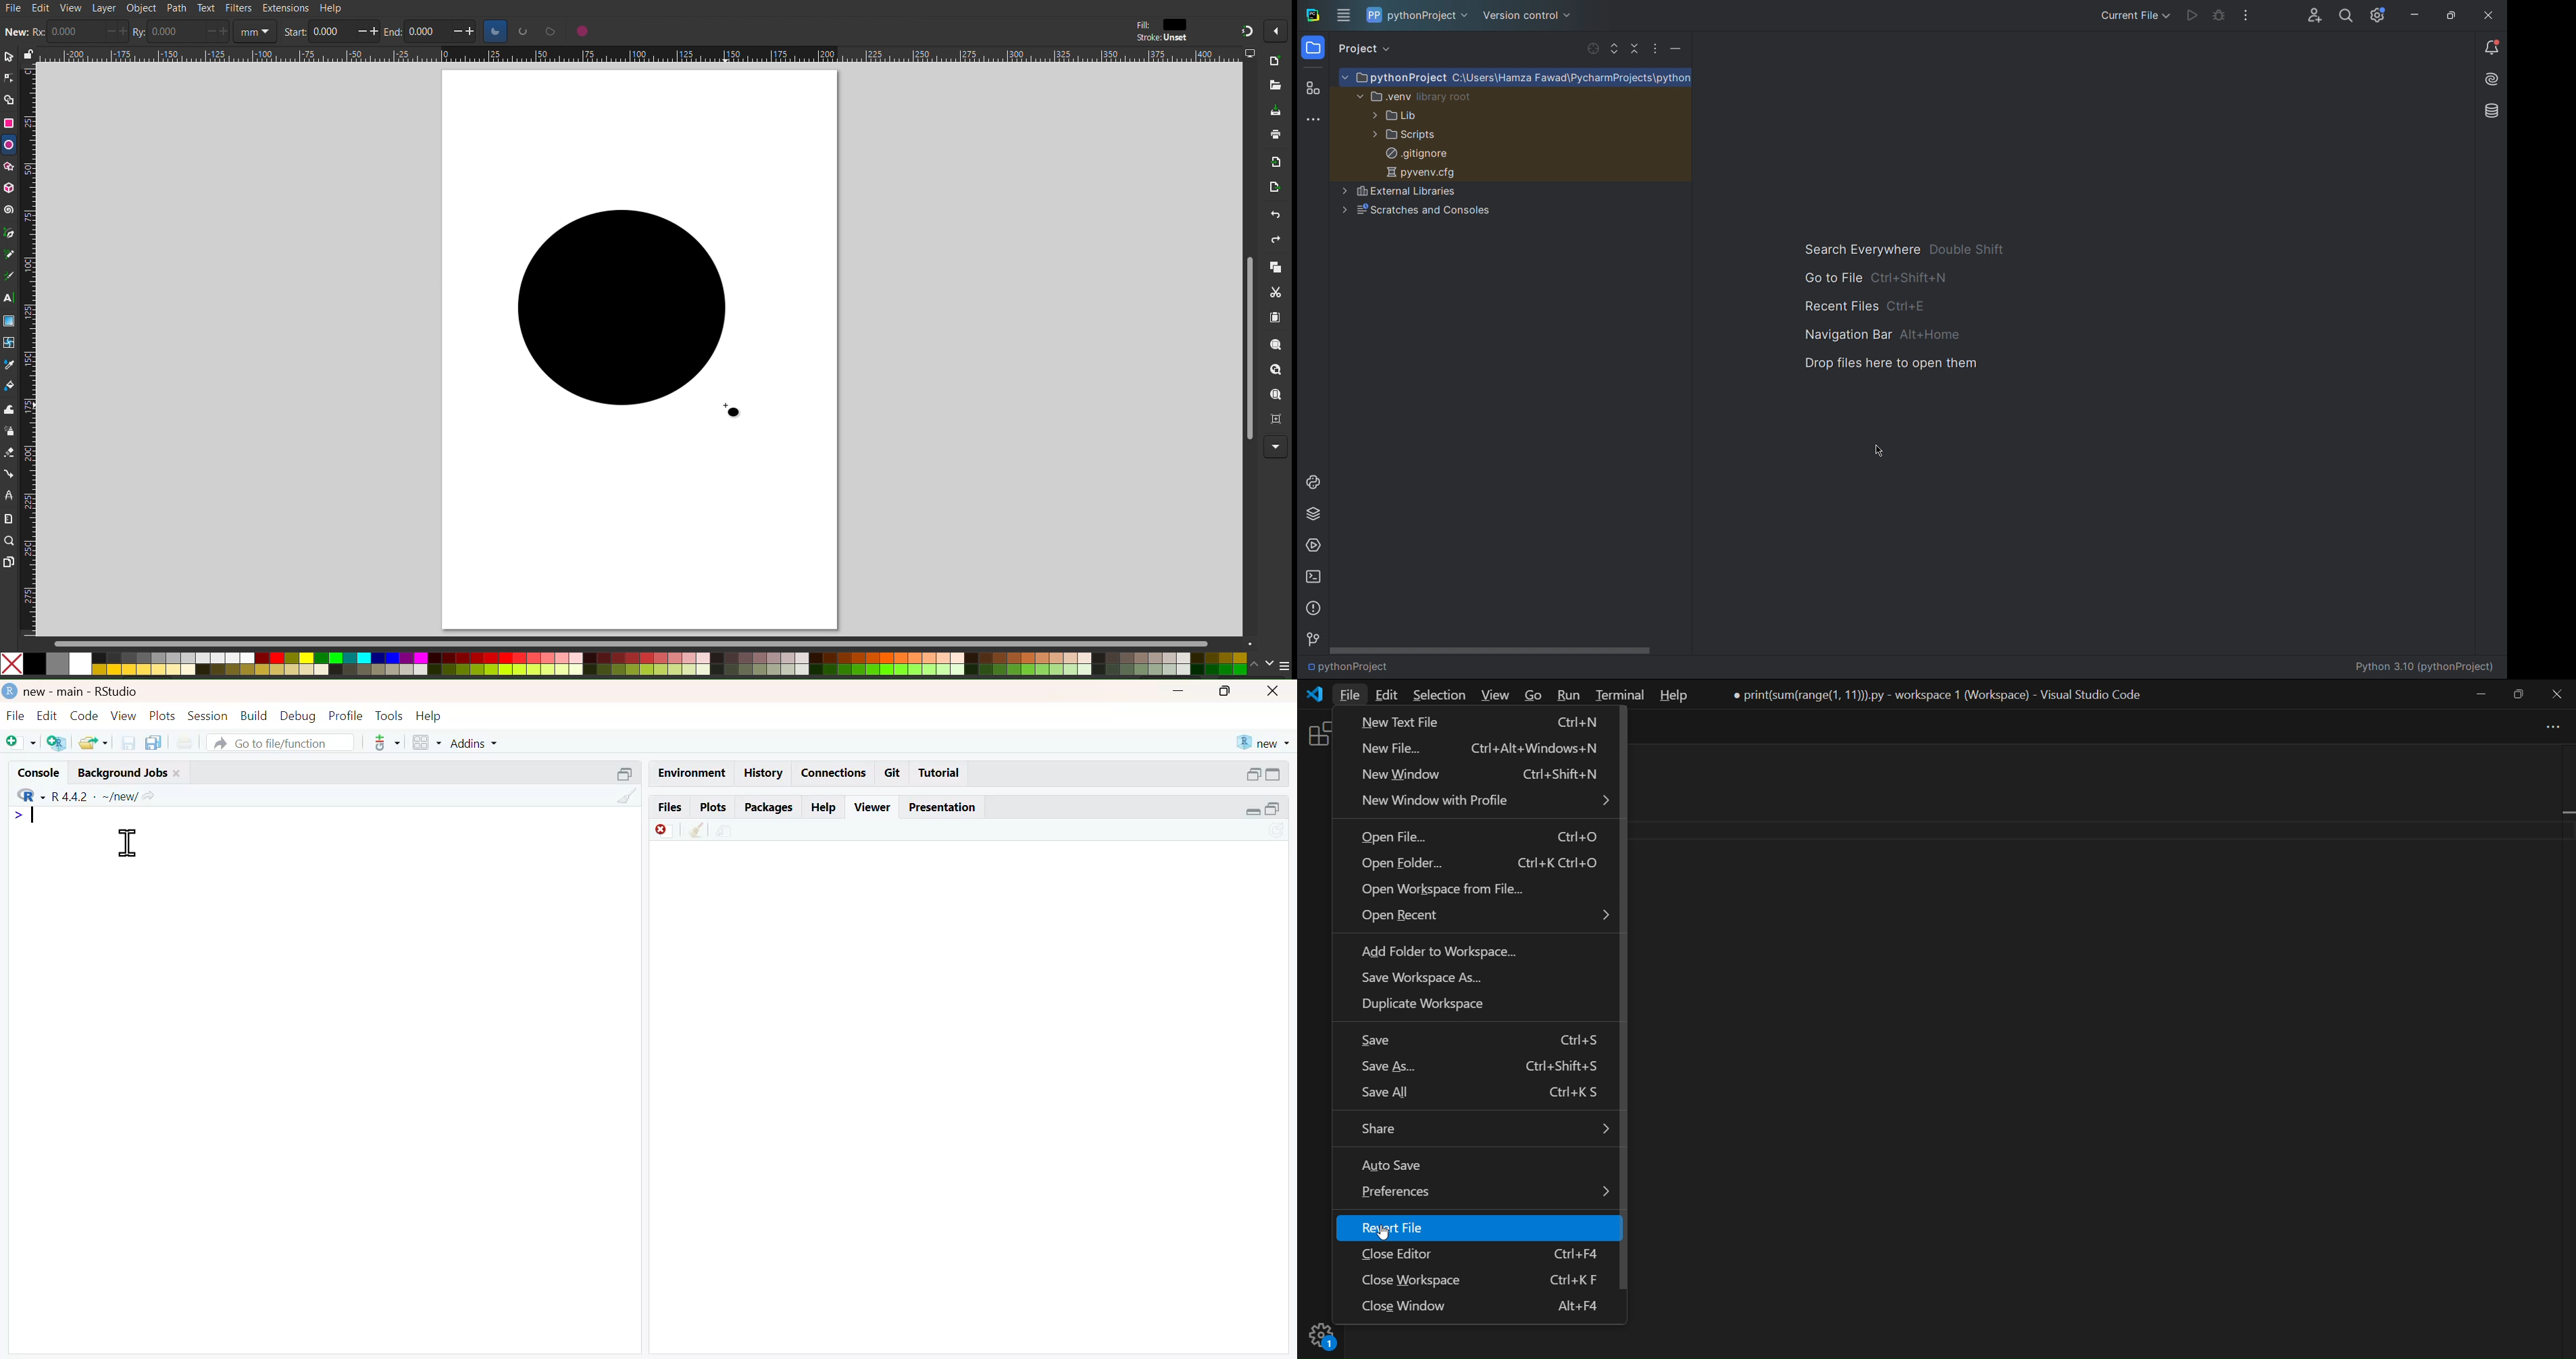 Image resolution: width=2576 pixels, height=1372 pixels. Describe the element at coordinates (9, 321) in the screenshot. I see `Gradient Tool` at that location.